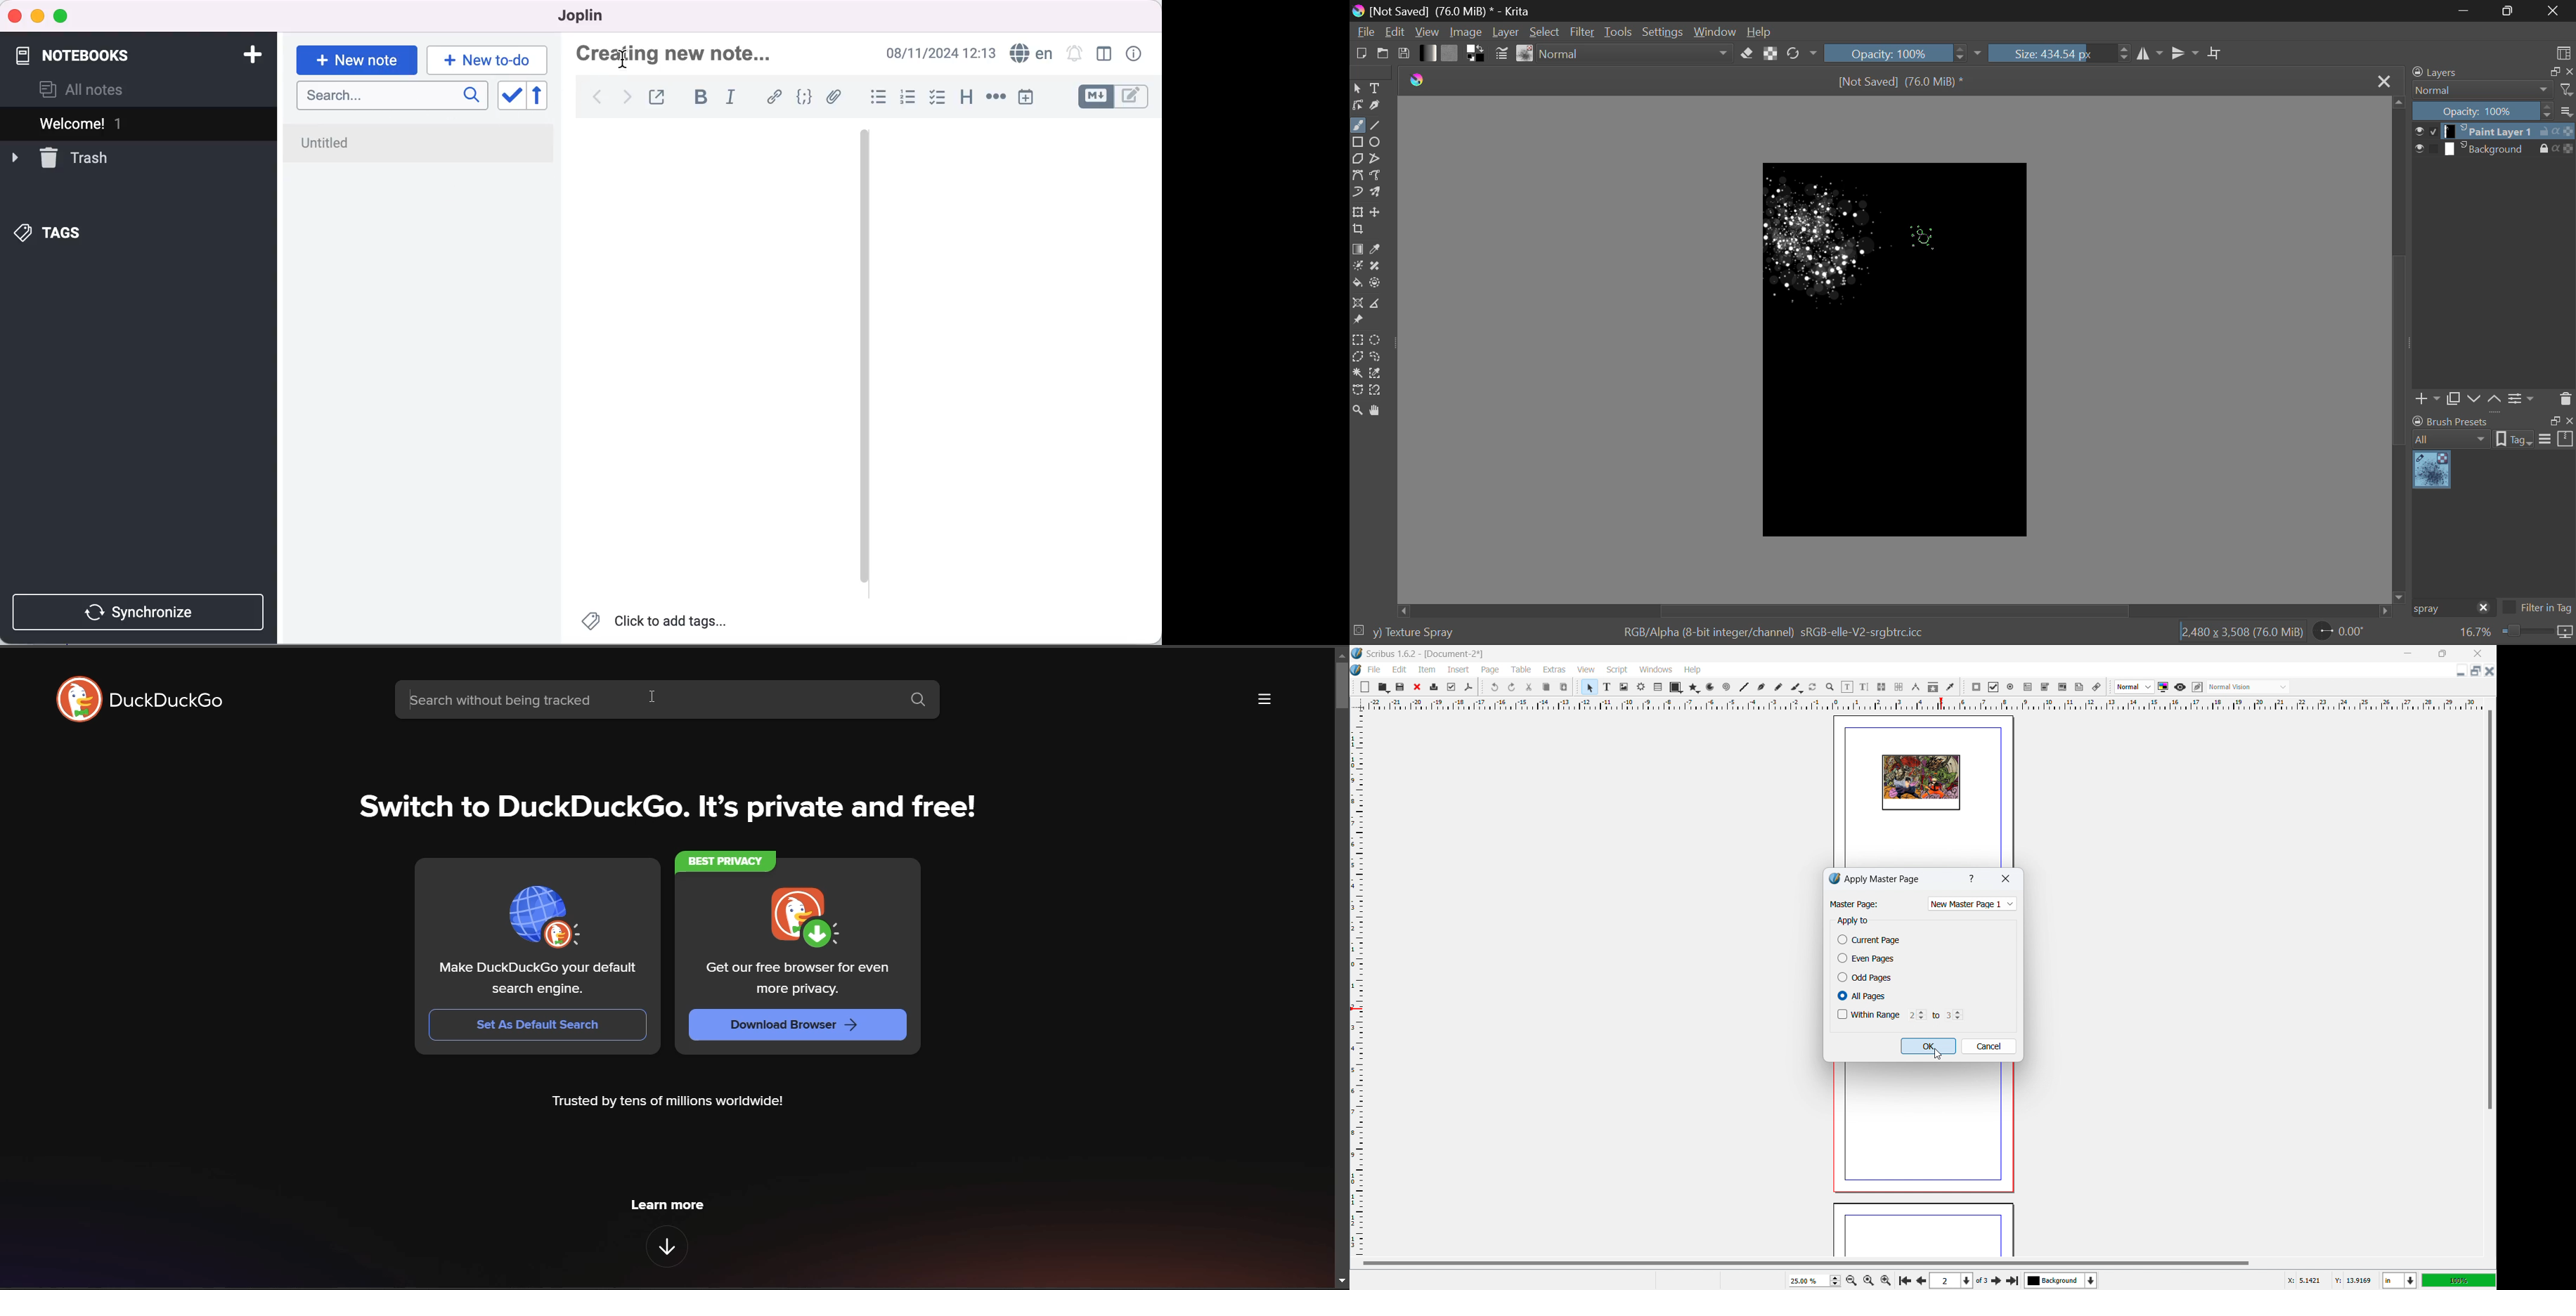 The width and height of the screenshot is (2576, 1316). What do you see at coordinates (806, 97) in the screenshot?
I see `code` at bounding box center [806, 97].